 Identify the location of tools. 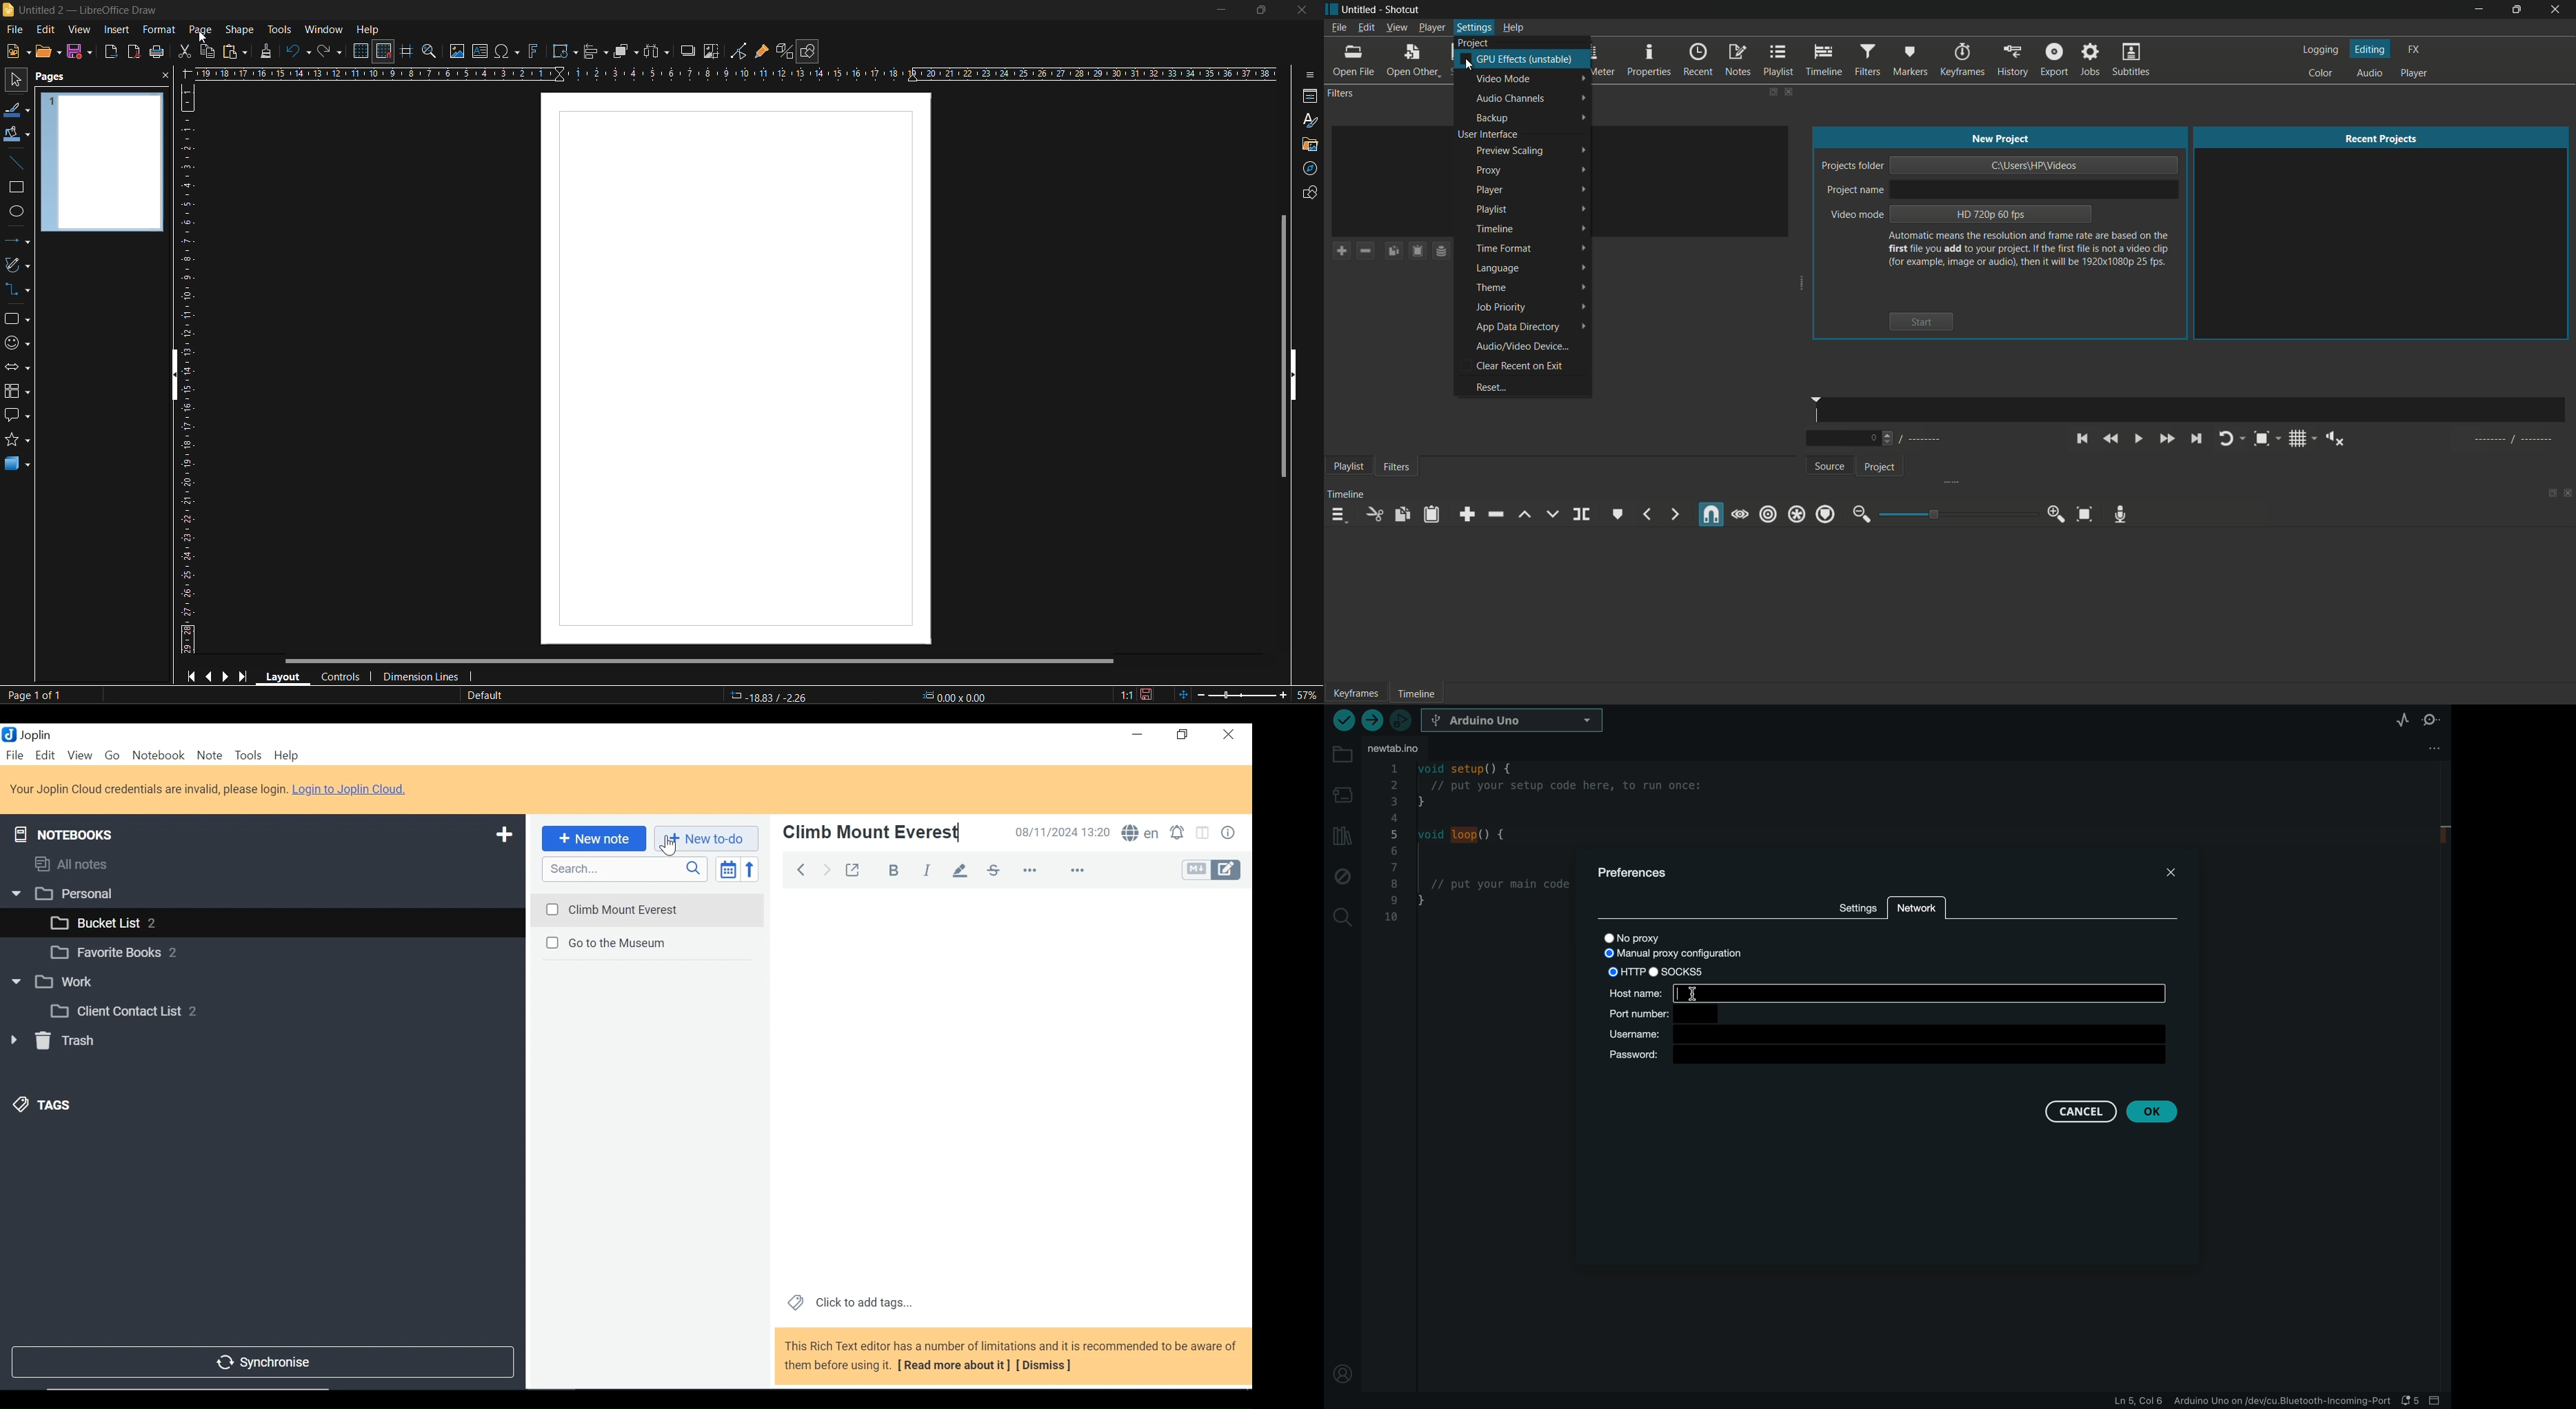
(280, 29).